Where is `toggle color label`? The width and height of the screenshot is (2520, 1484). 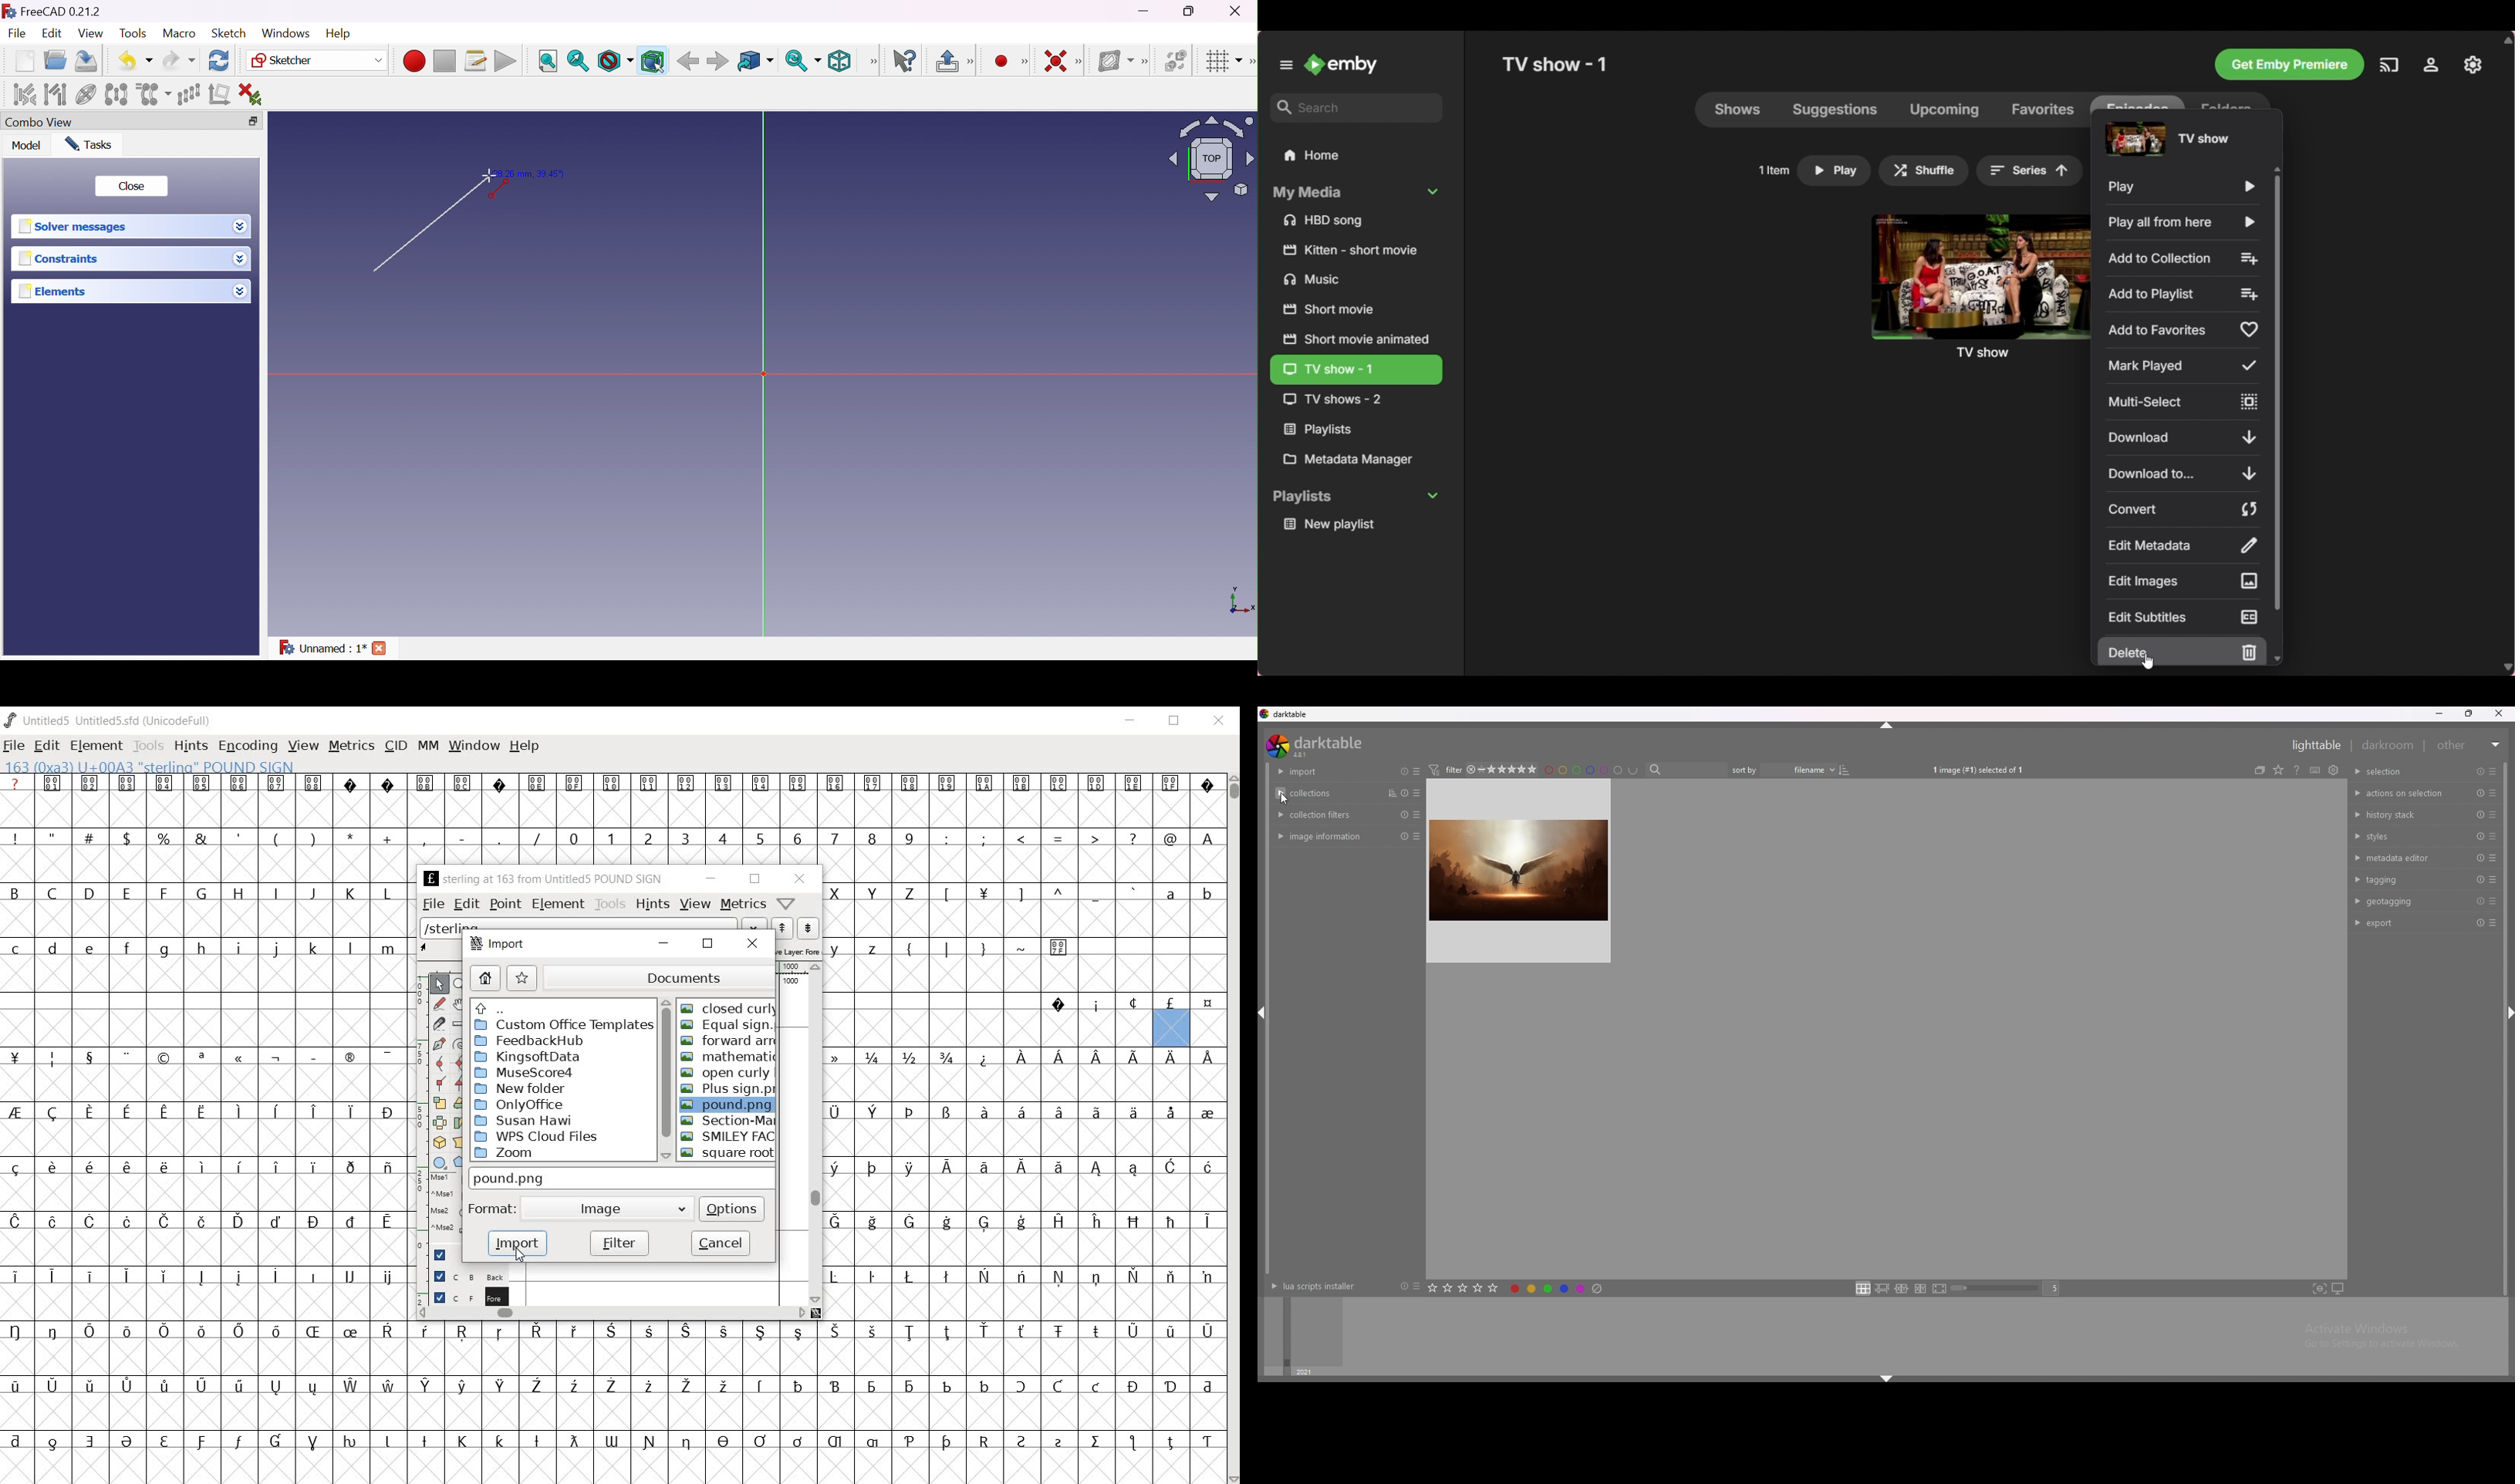 toggle color label is located at coordinates (1557, 1287).